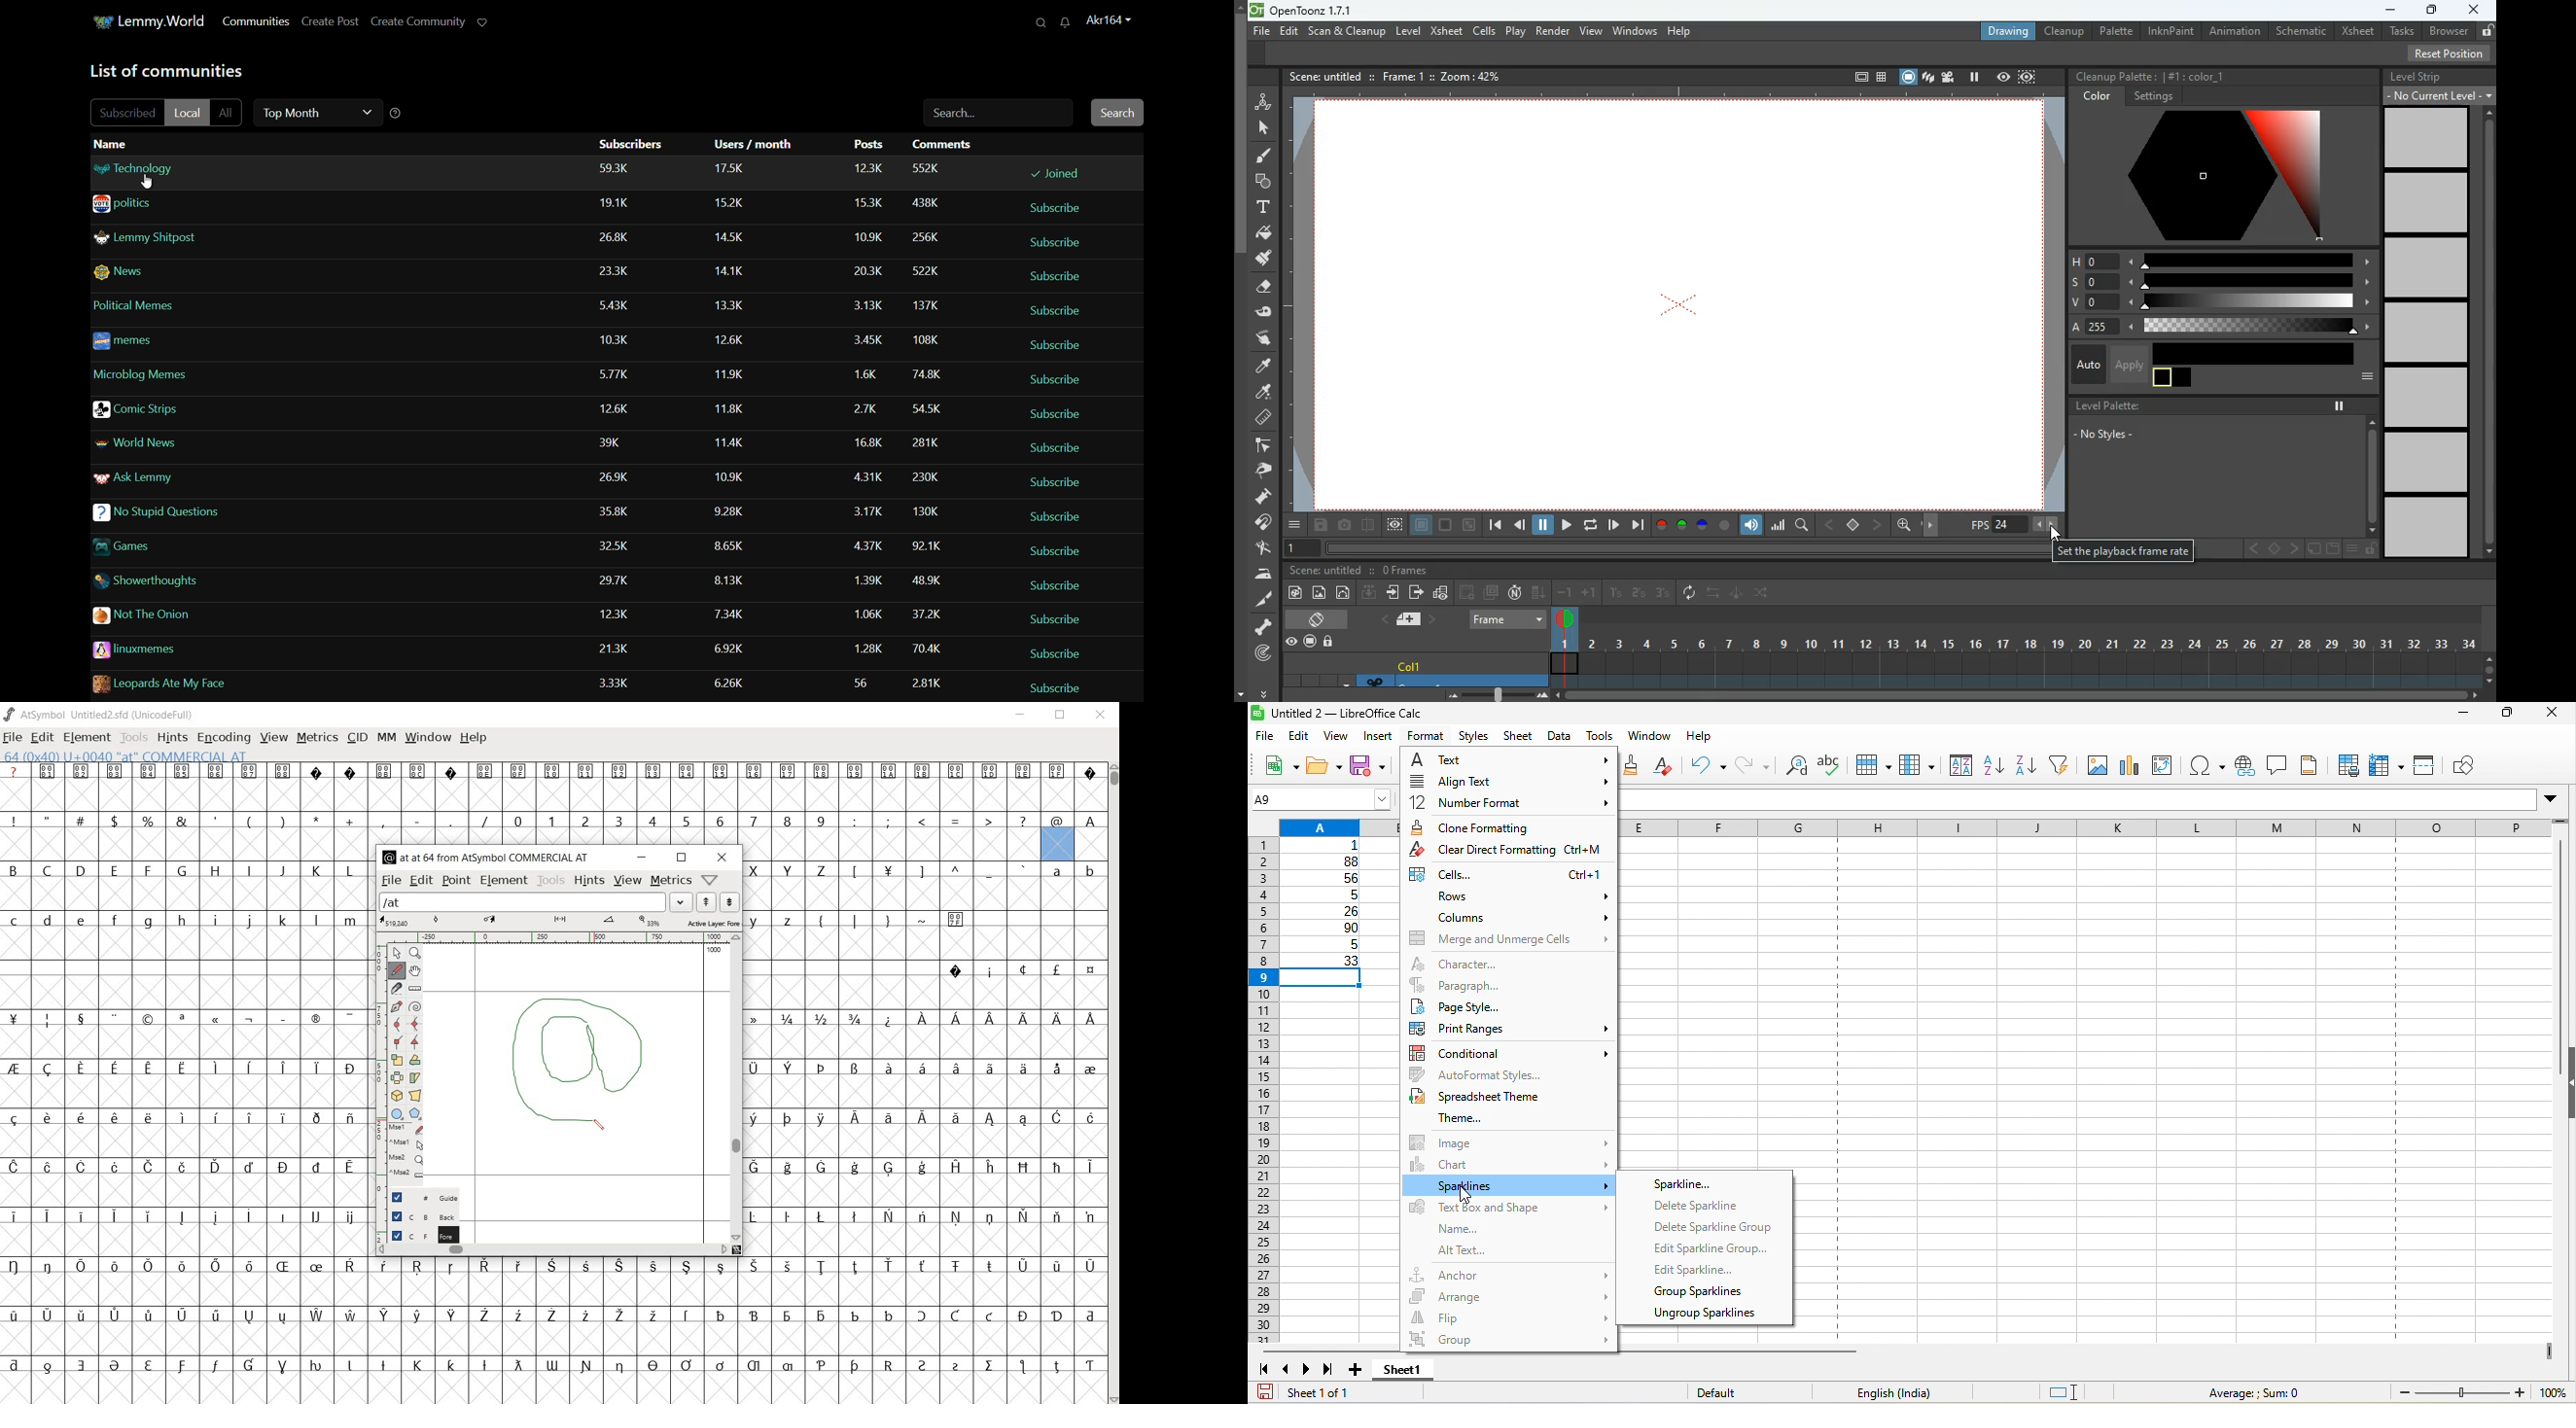  I want to click on scrollbar, so click(736, 1087).